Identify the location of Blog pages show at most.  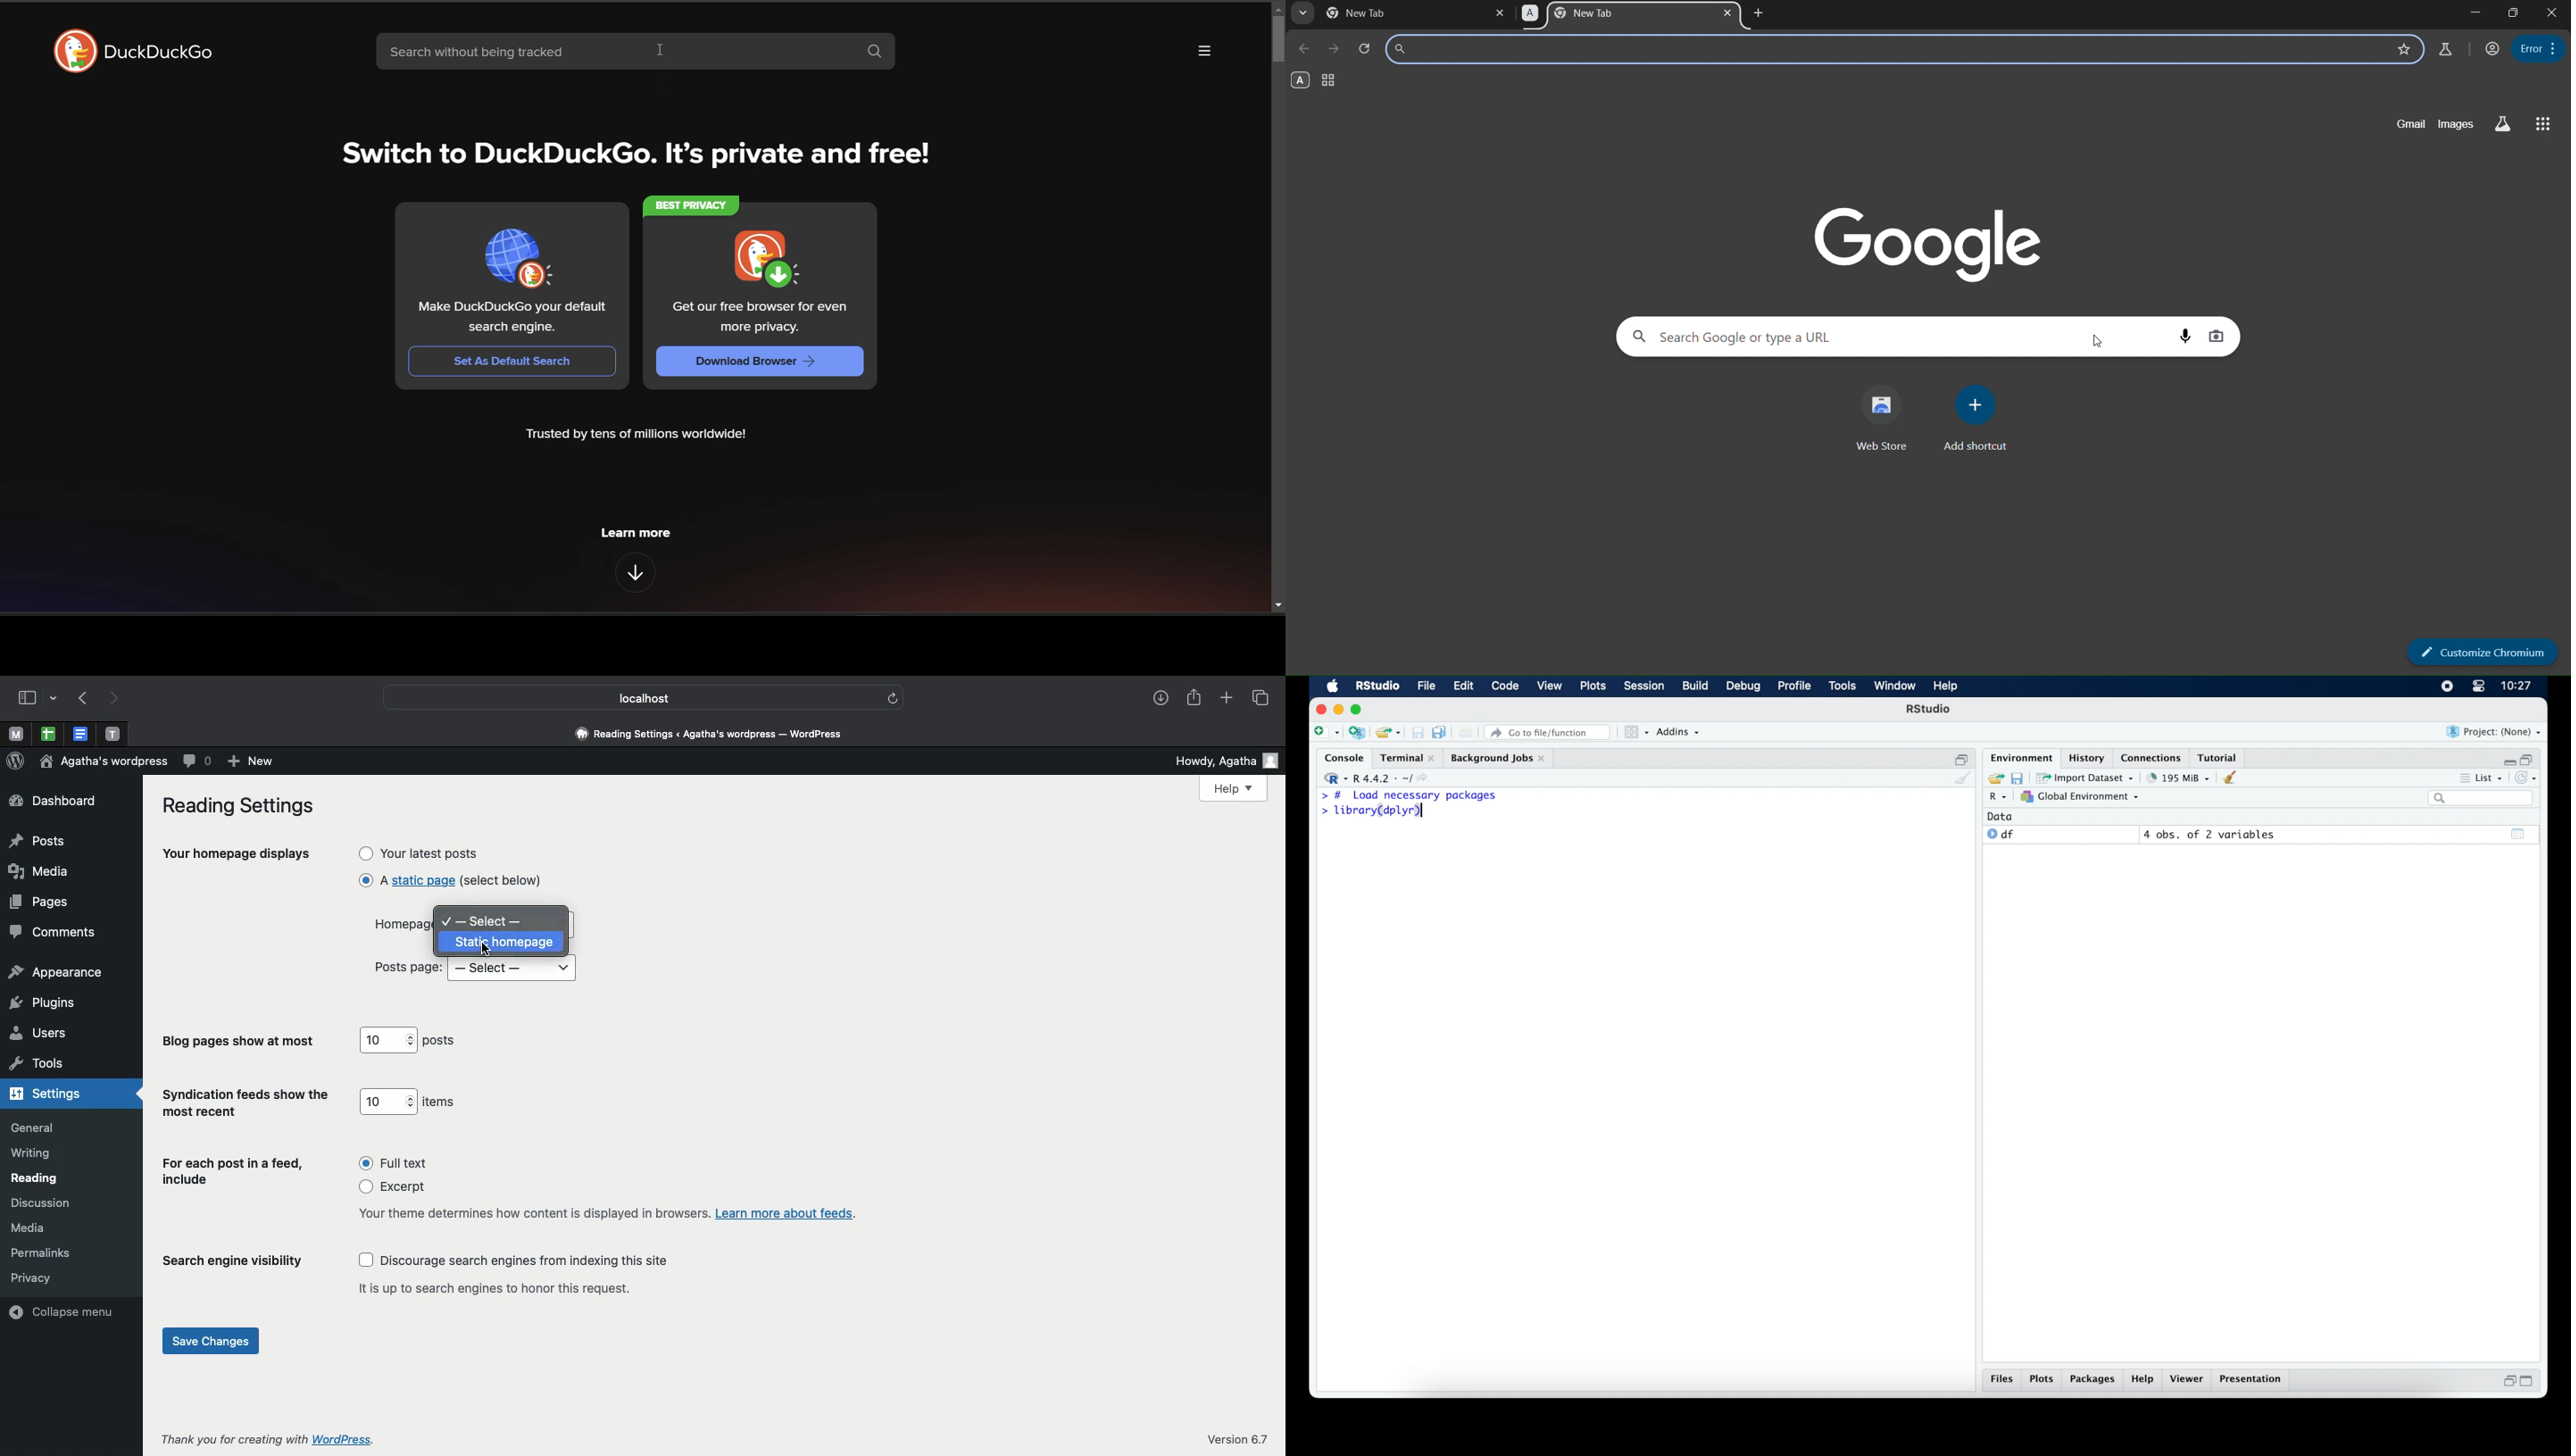
(241, 1042).